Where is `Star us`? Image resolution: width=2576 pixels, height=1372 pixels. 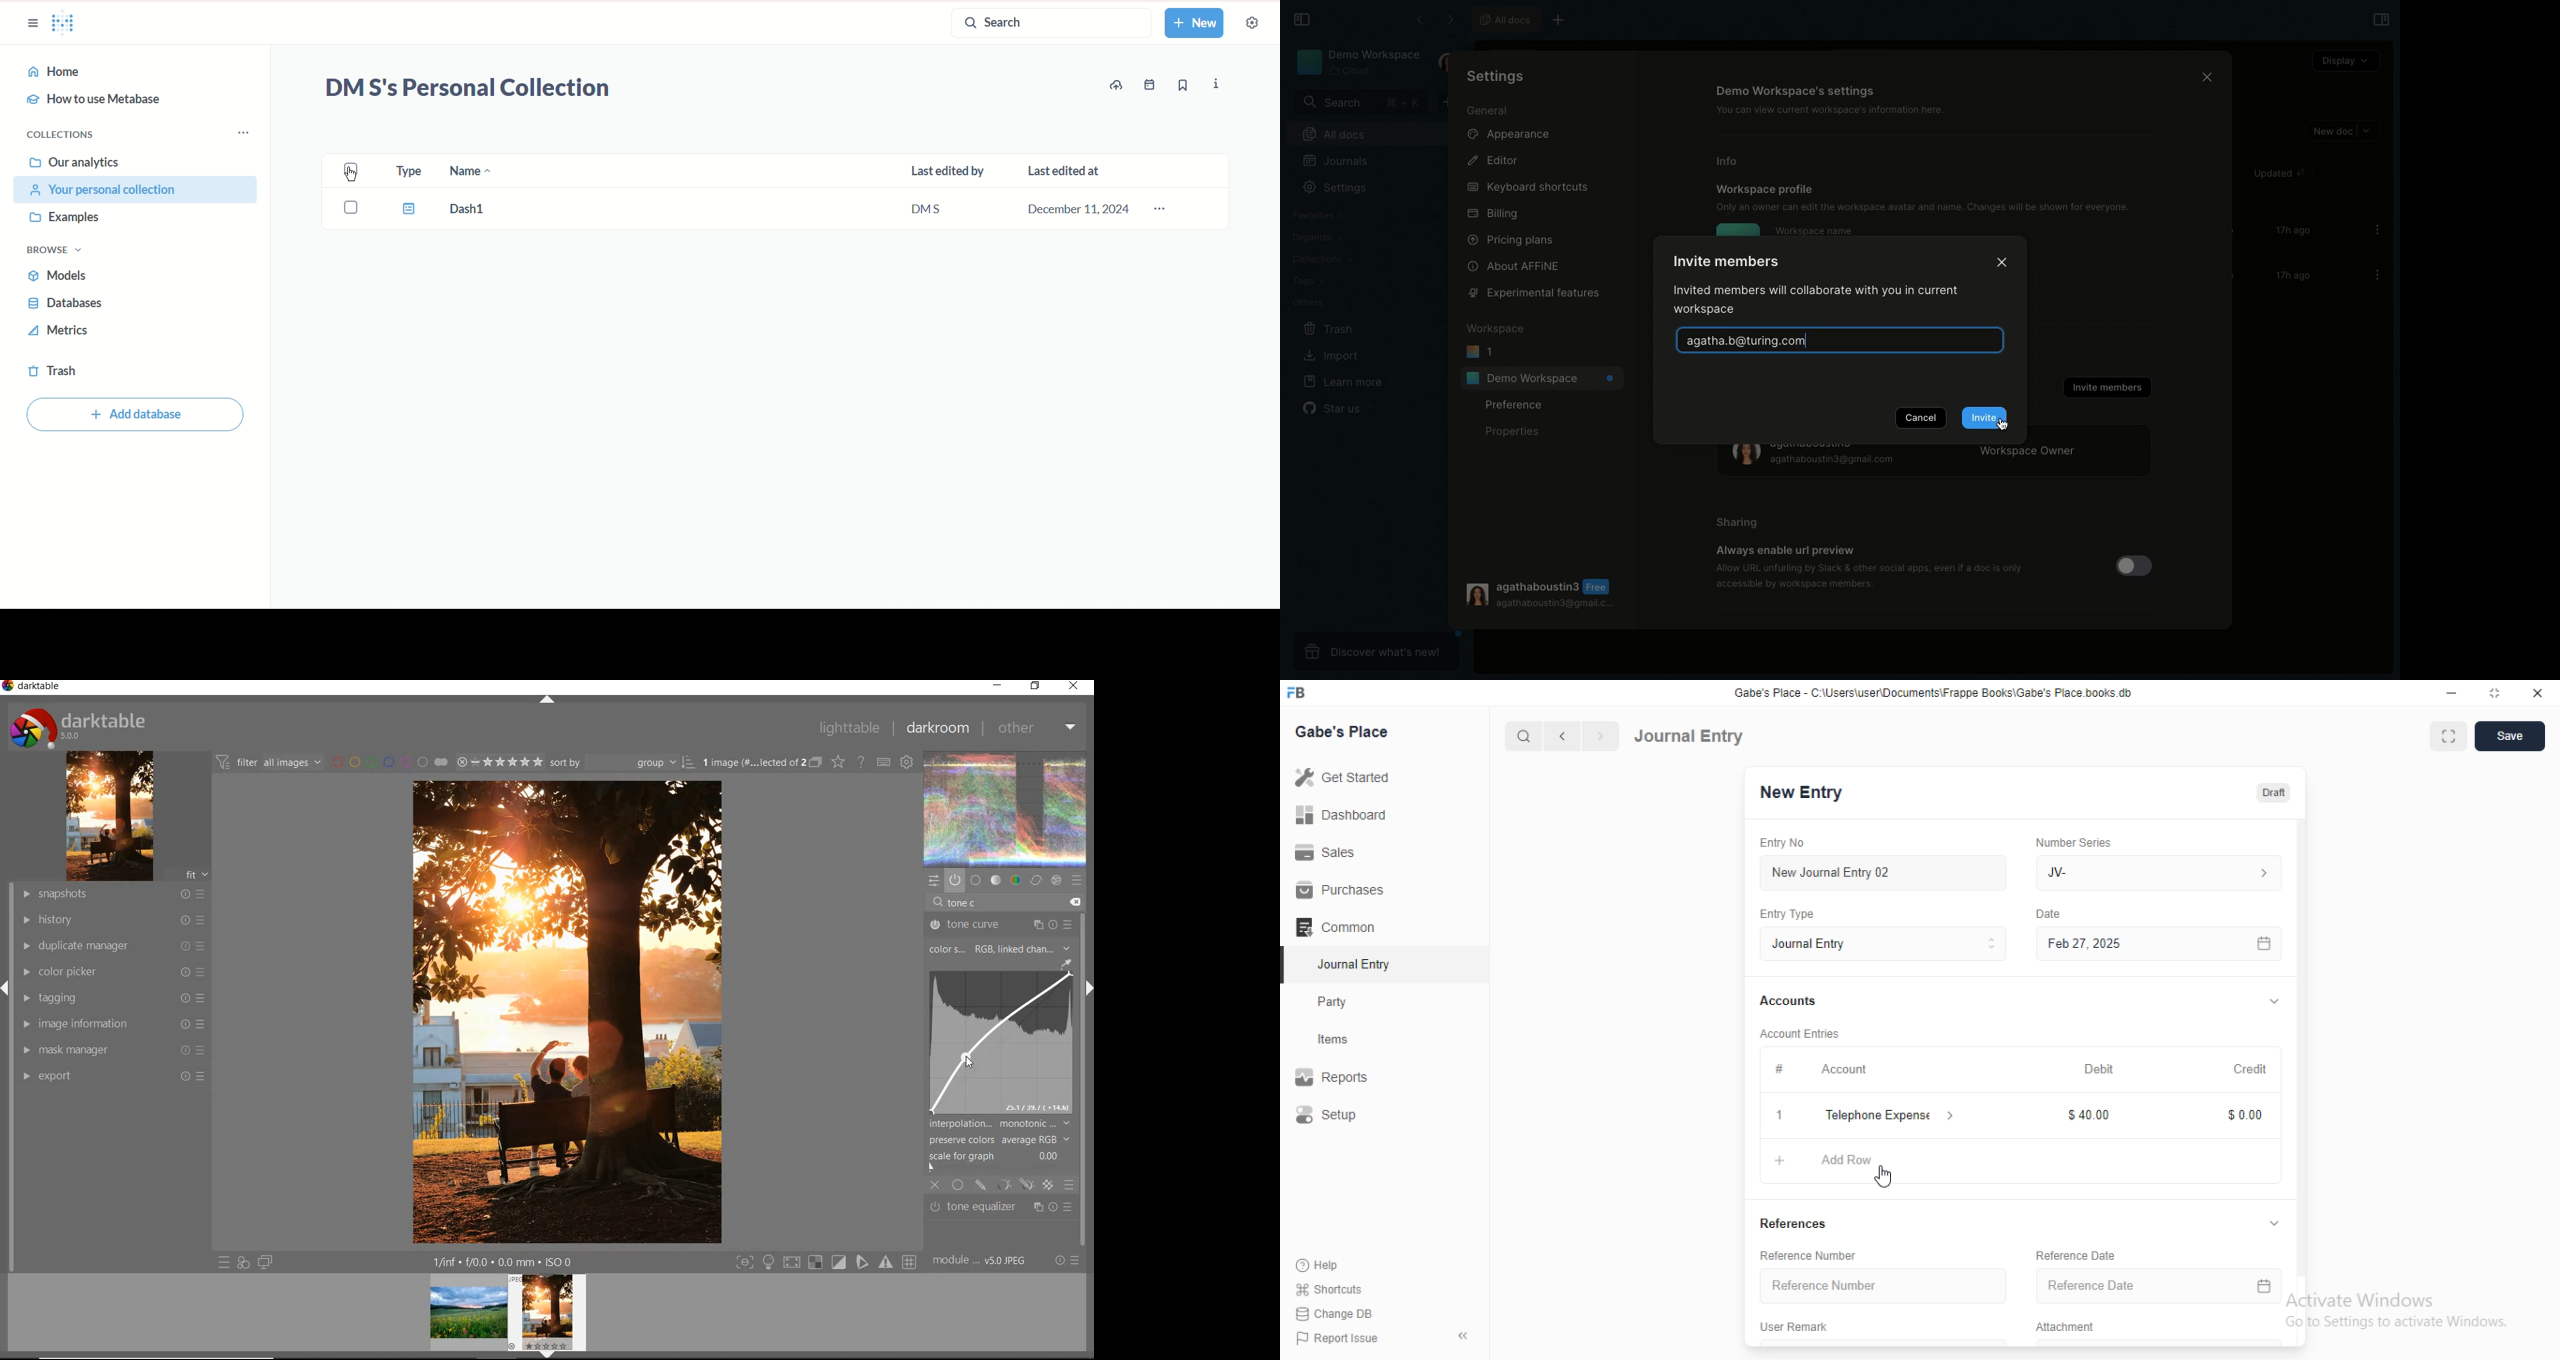
Star us is located at coordinates (1338, 408).